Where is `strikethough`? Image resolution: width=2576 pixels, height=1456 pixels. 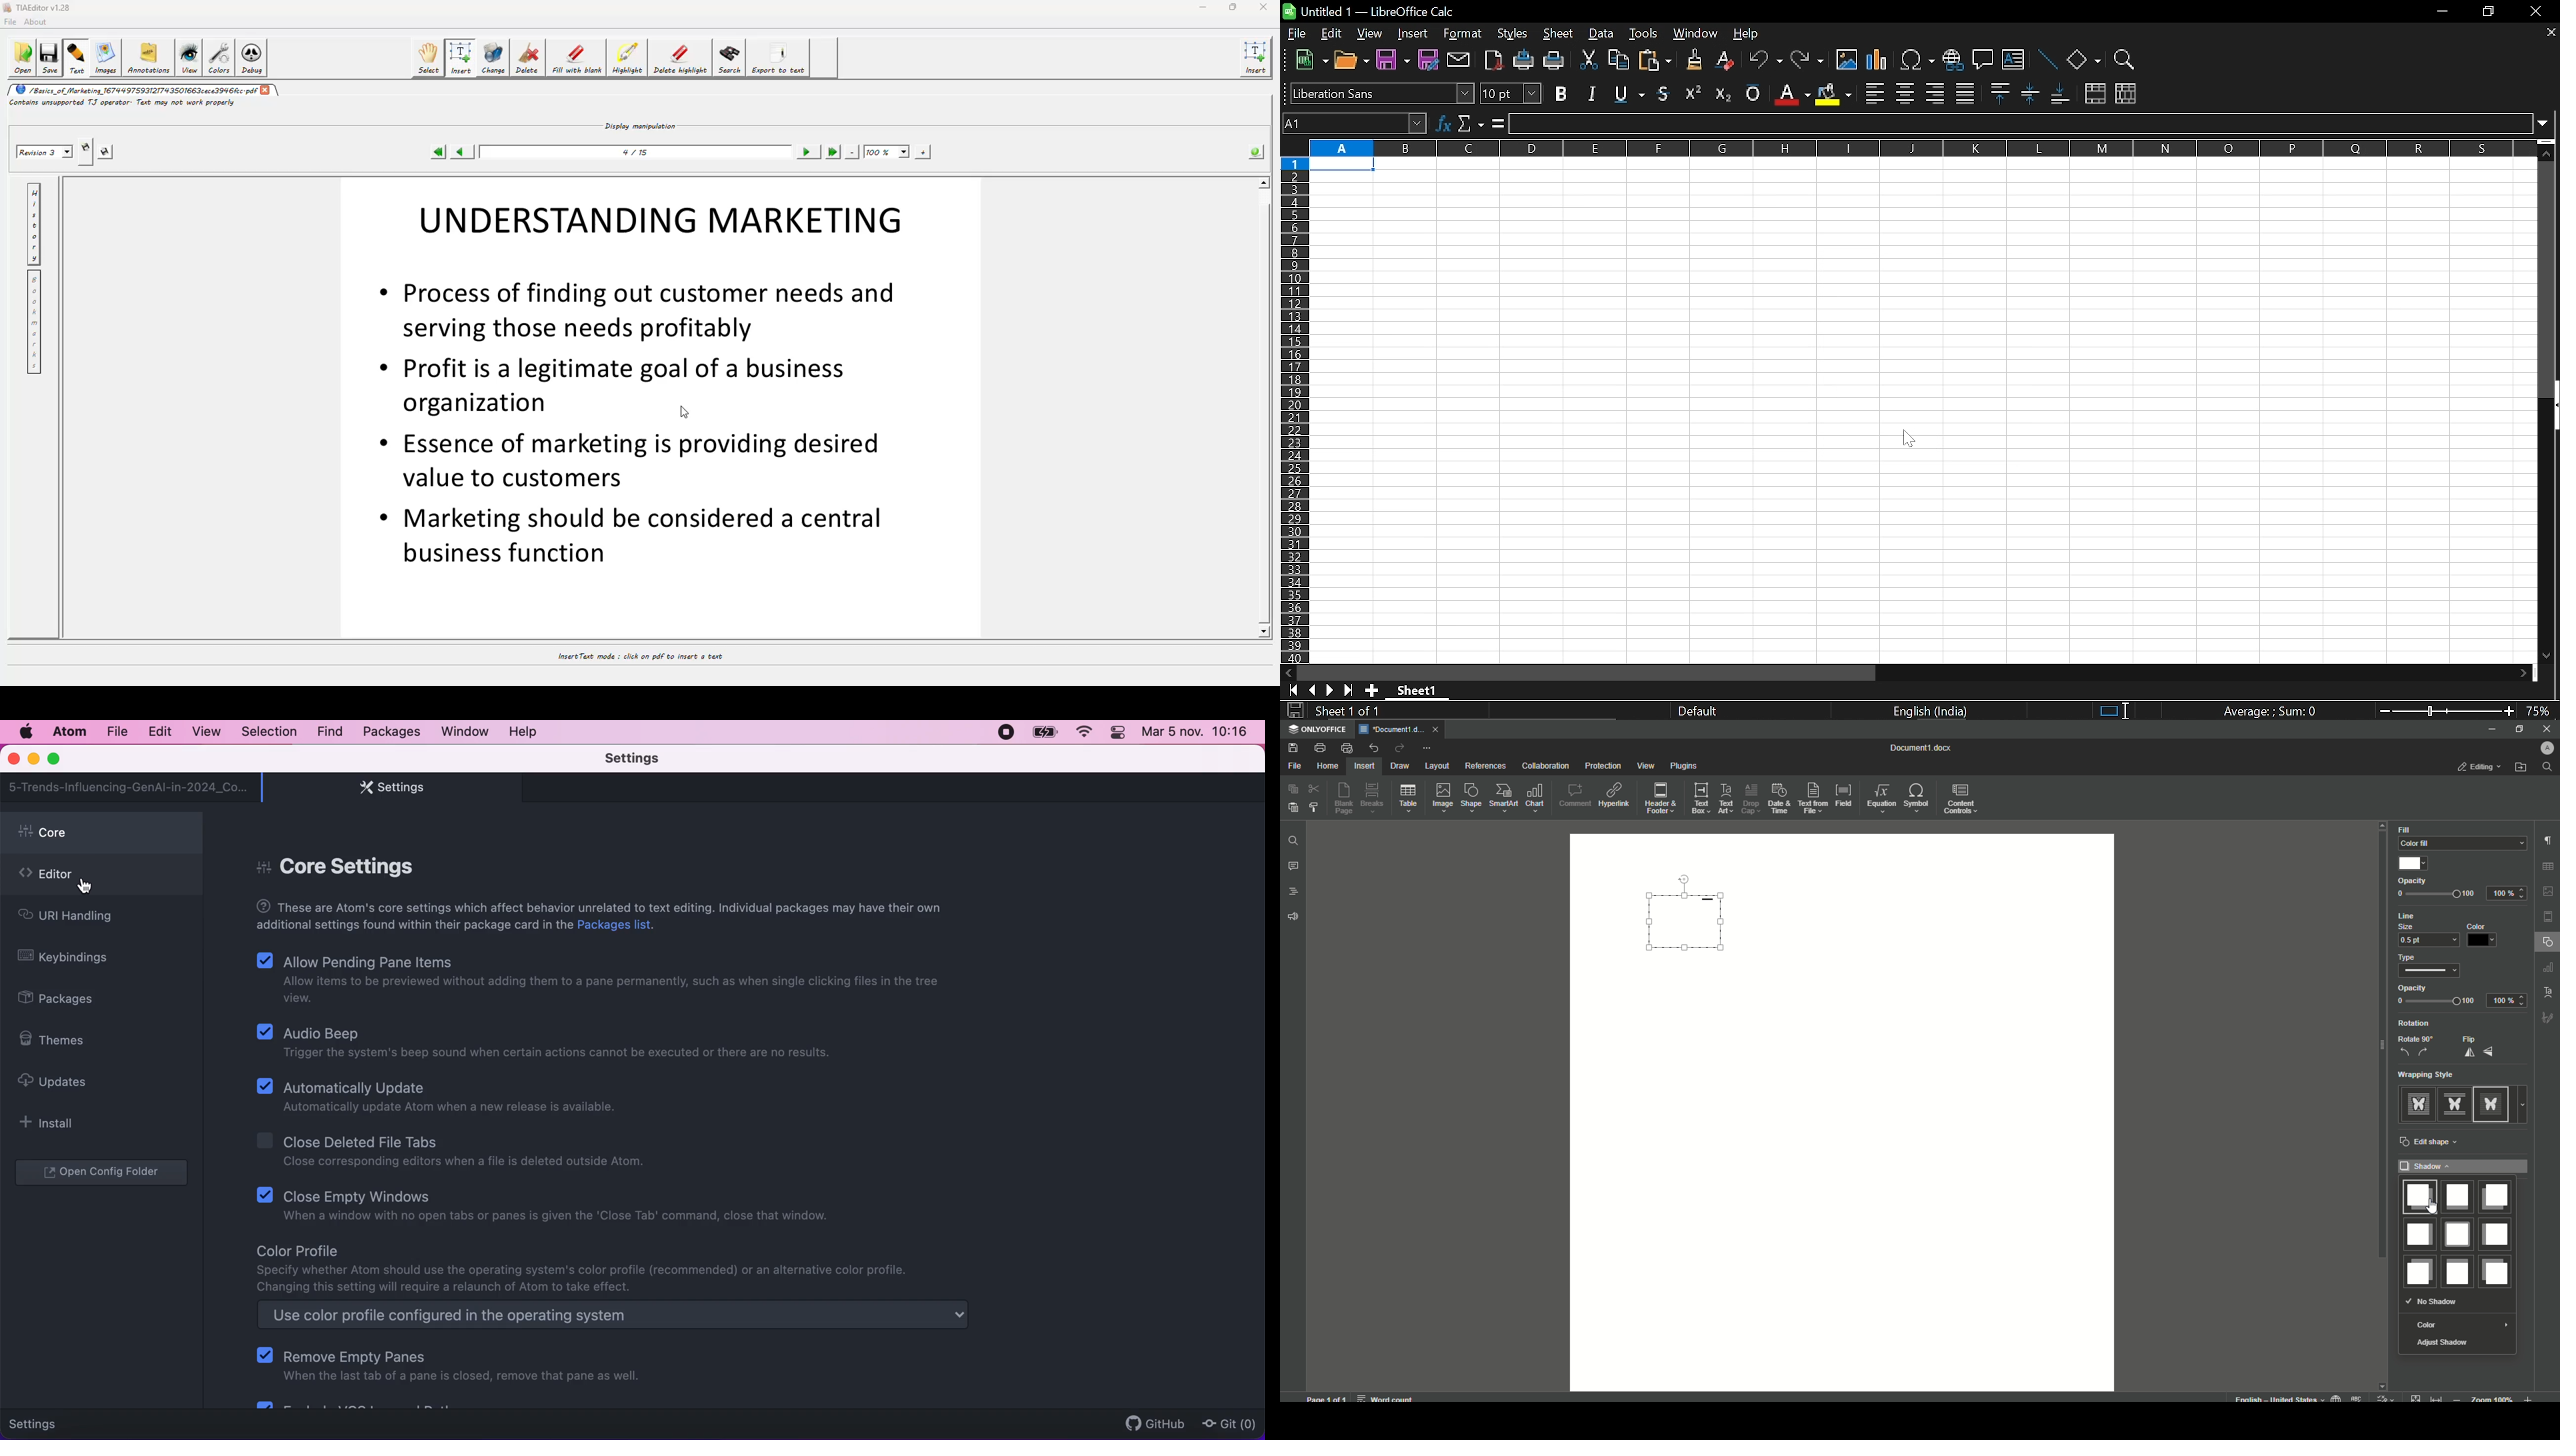 strikethough is located at coordinates (1630, 92).